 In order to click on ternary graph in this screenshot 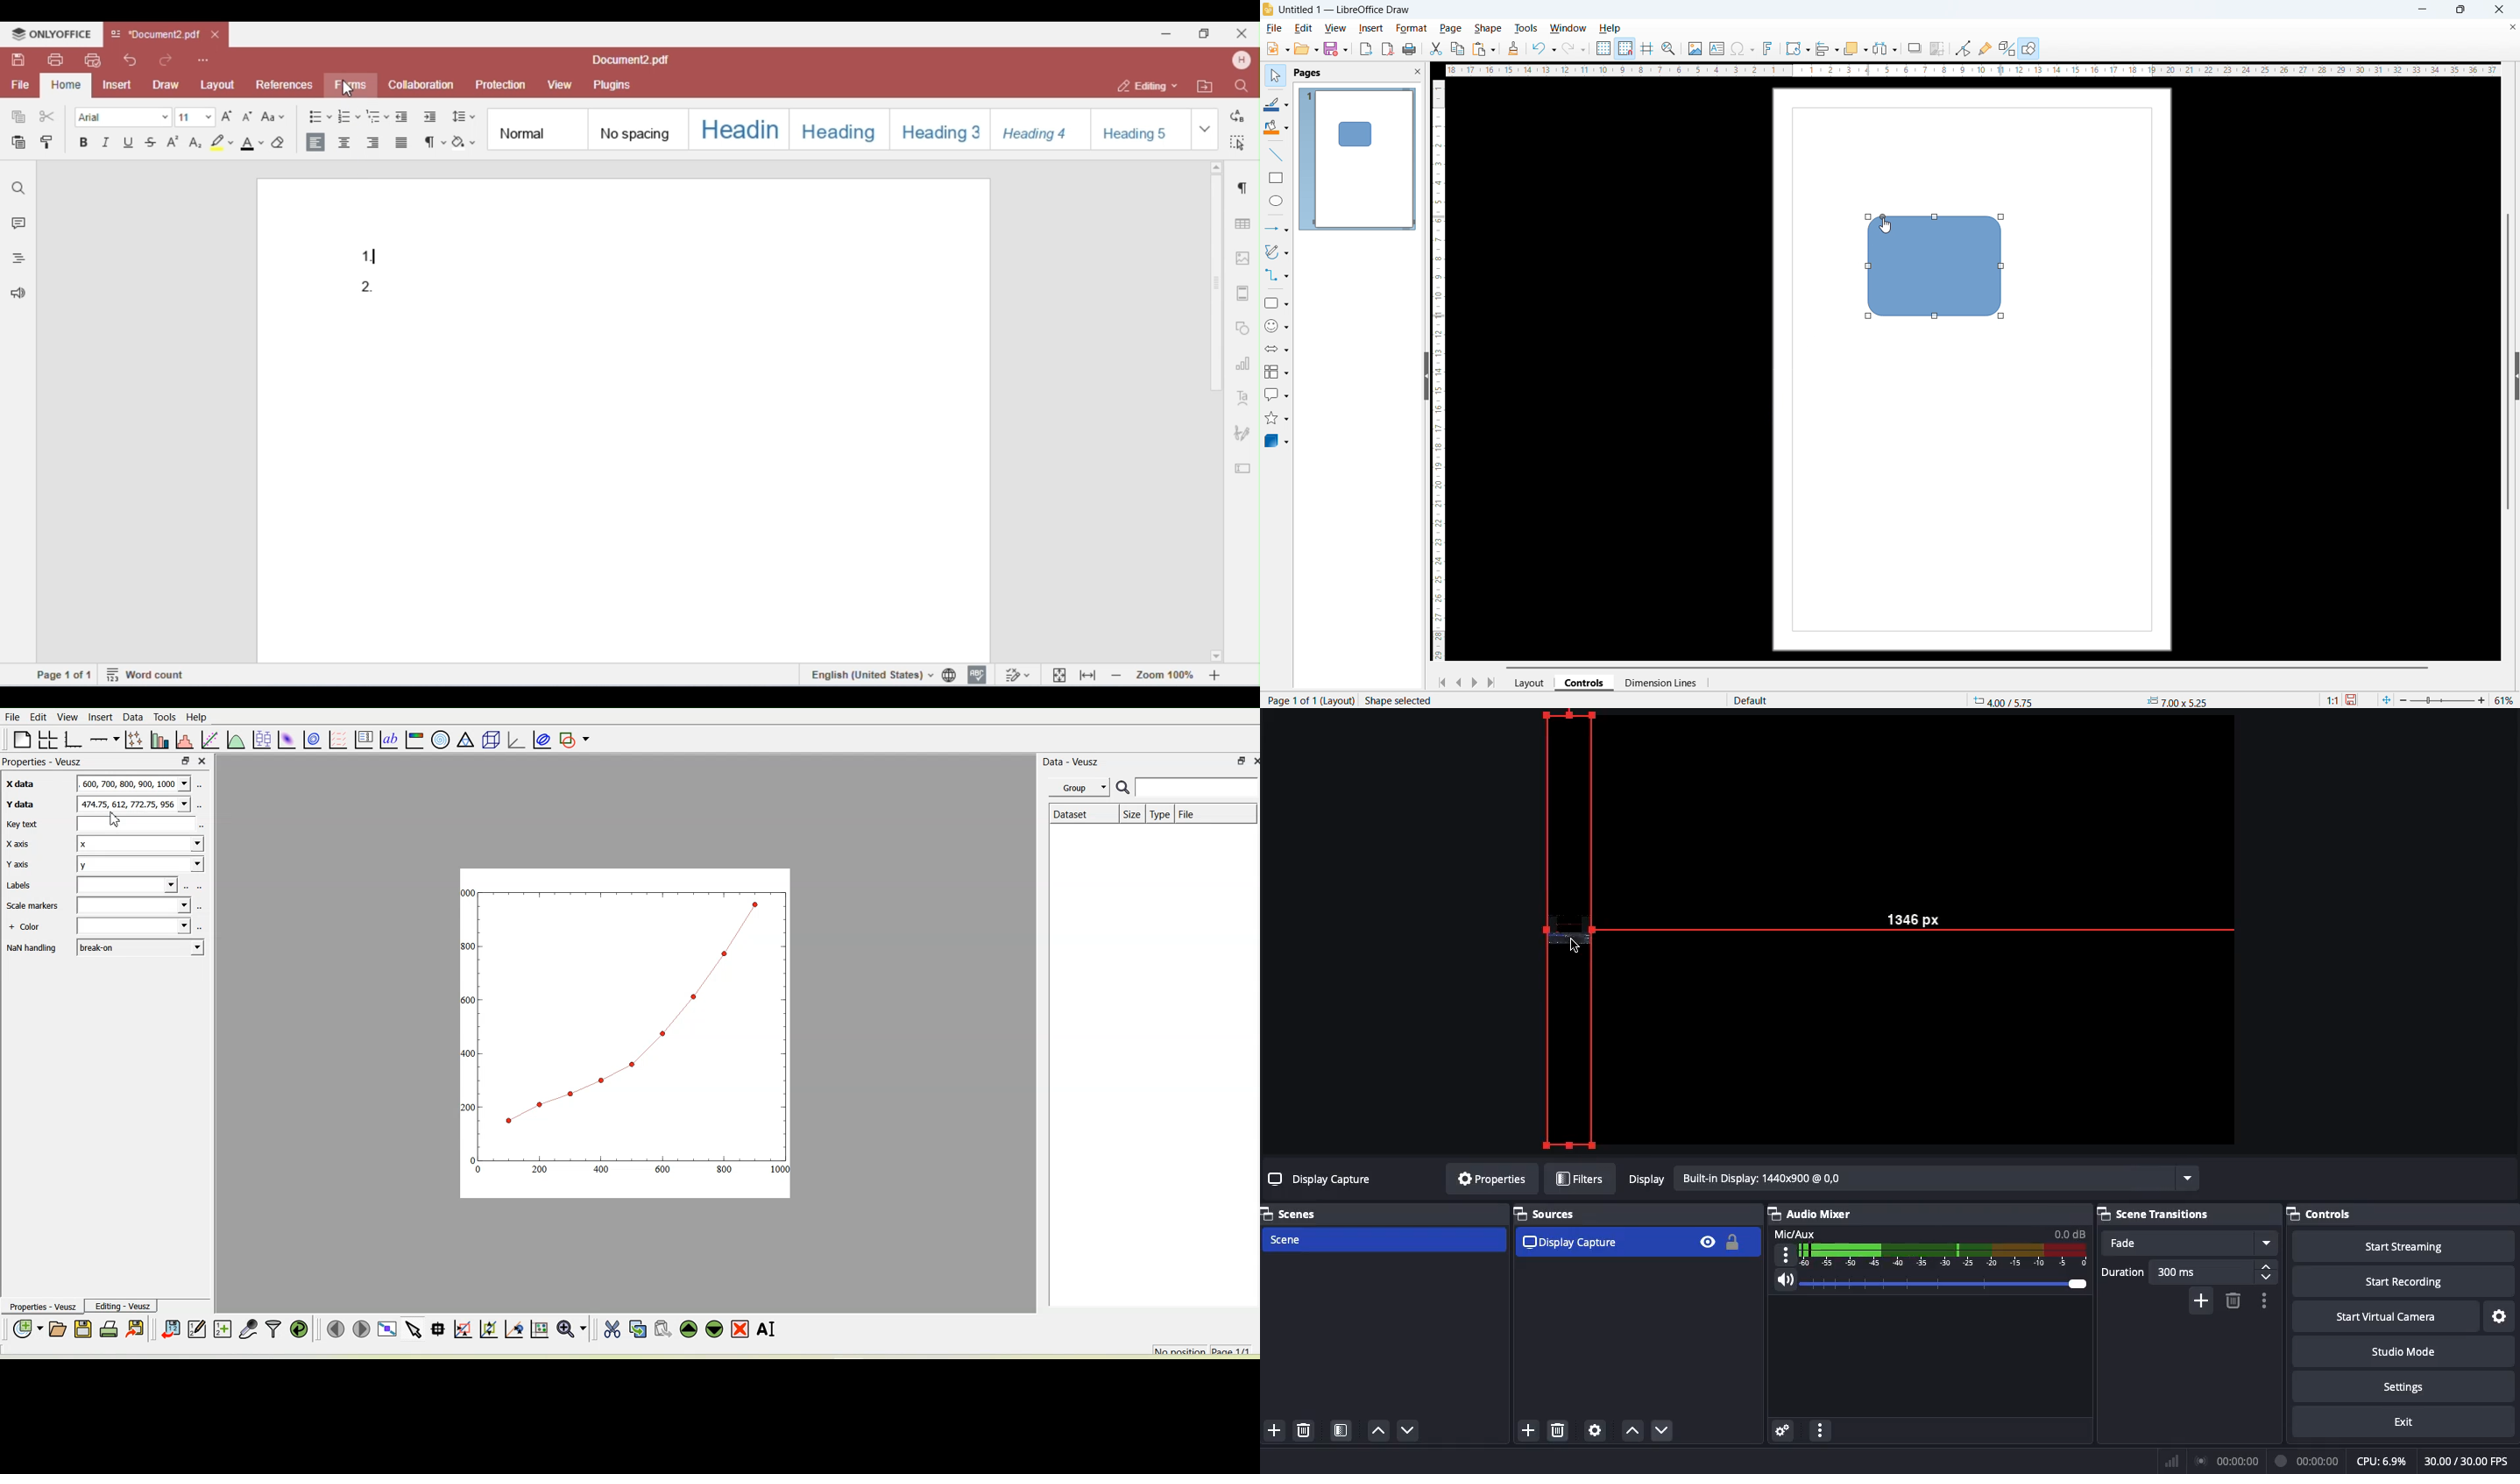, I will do `click(465, 740)`.